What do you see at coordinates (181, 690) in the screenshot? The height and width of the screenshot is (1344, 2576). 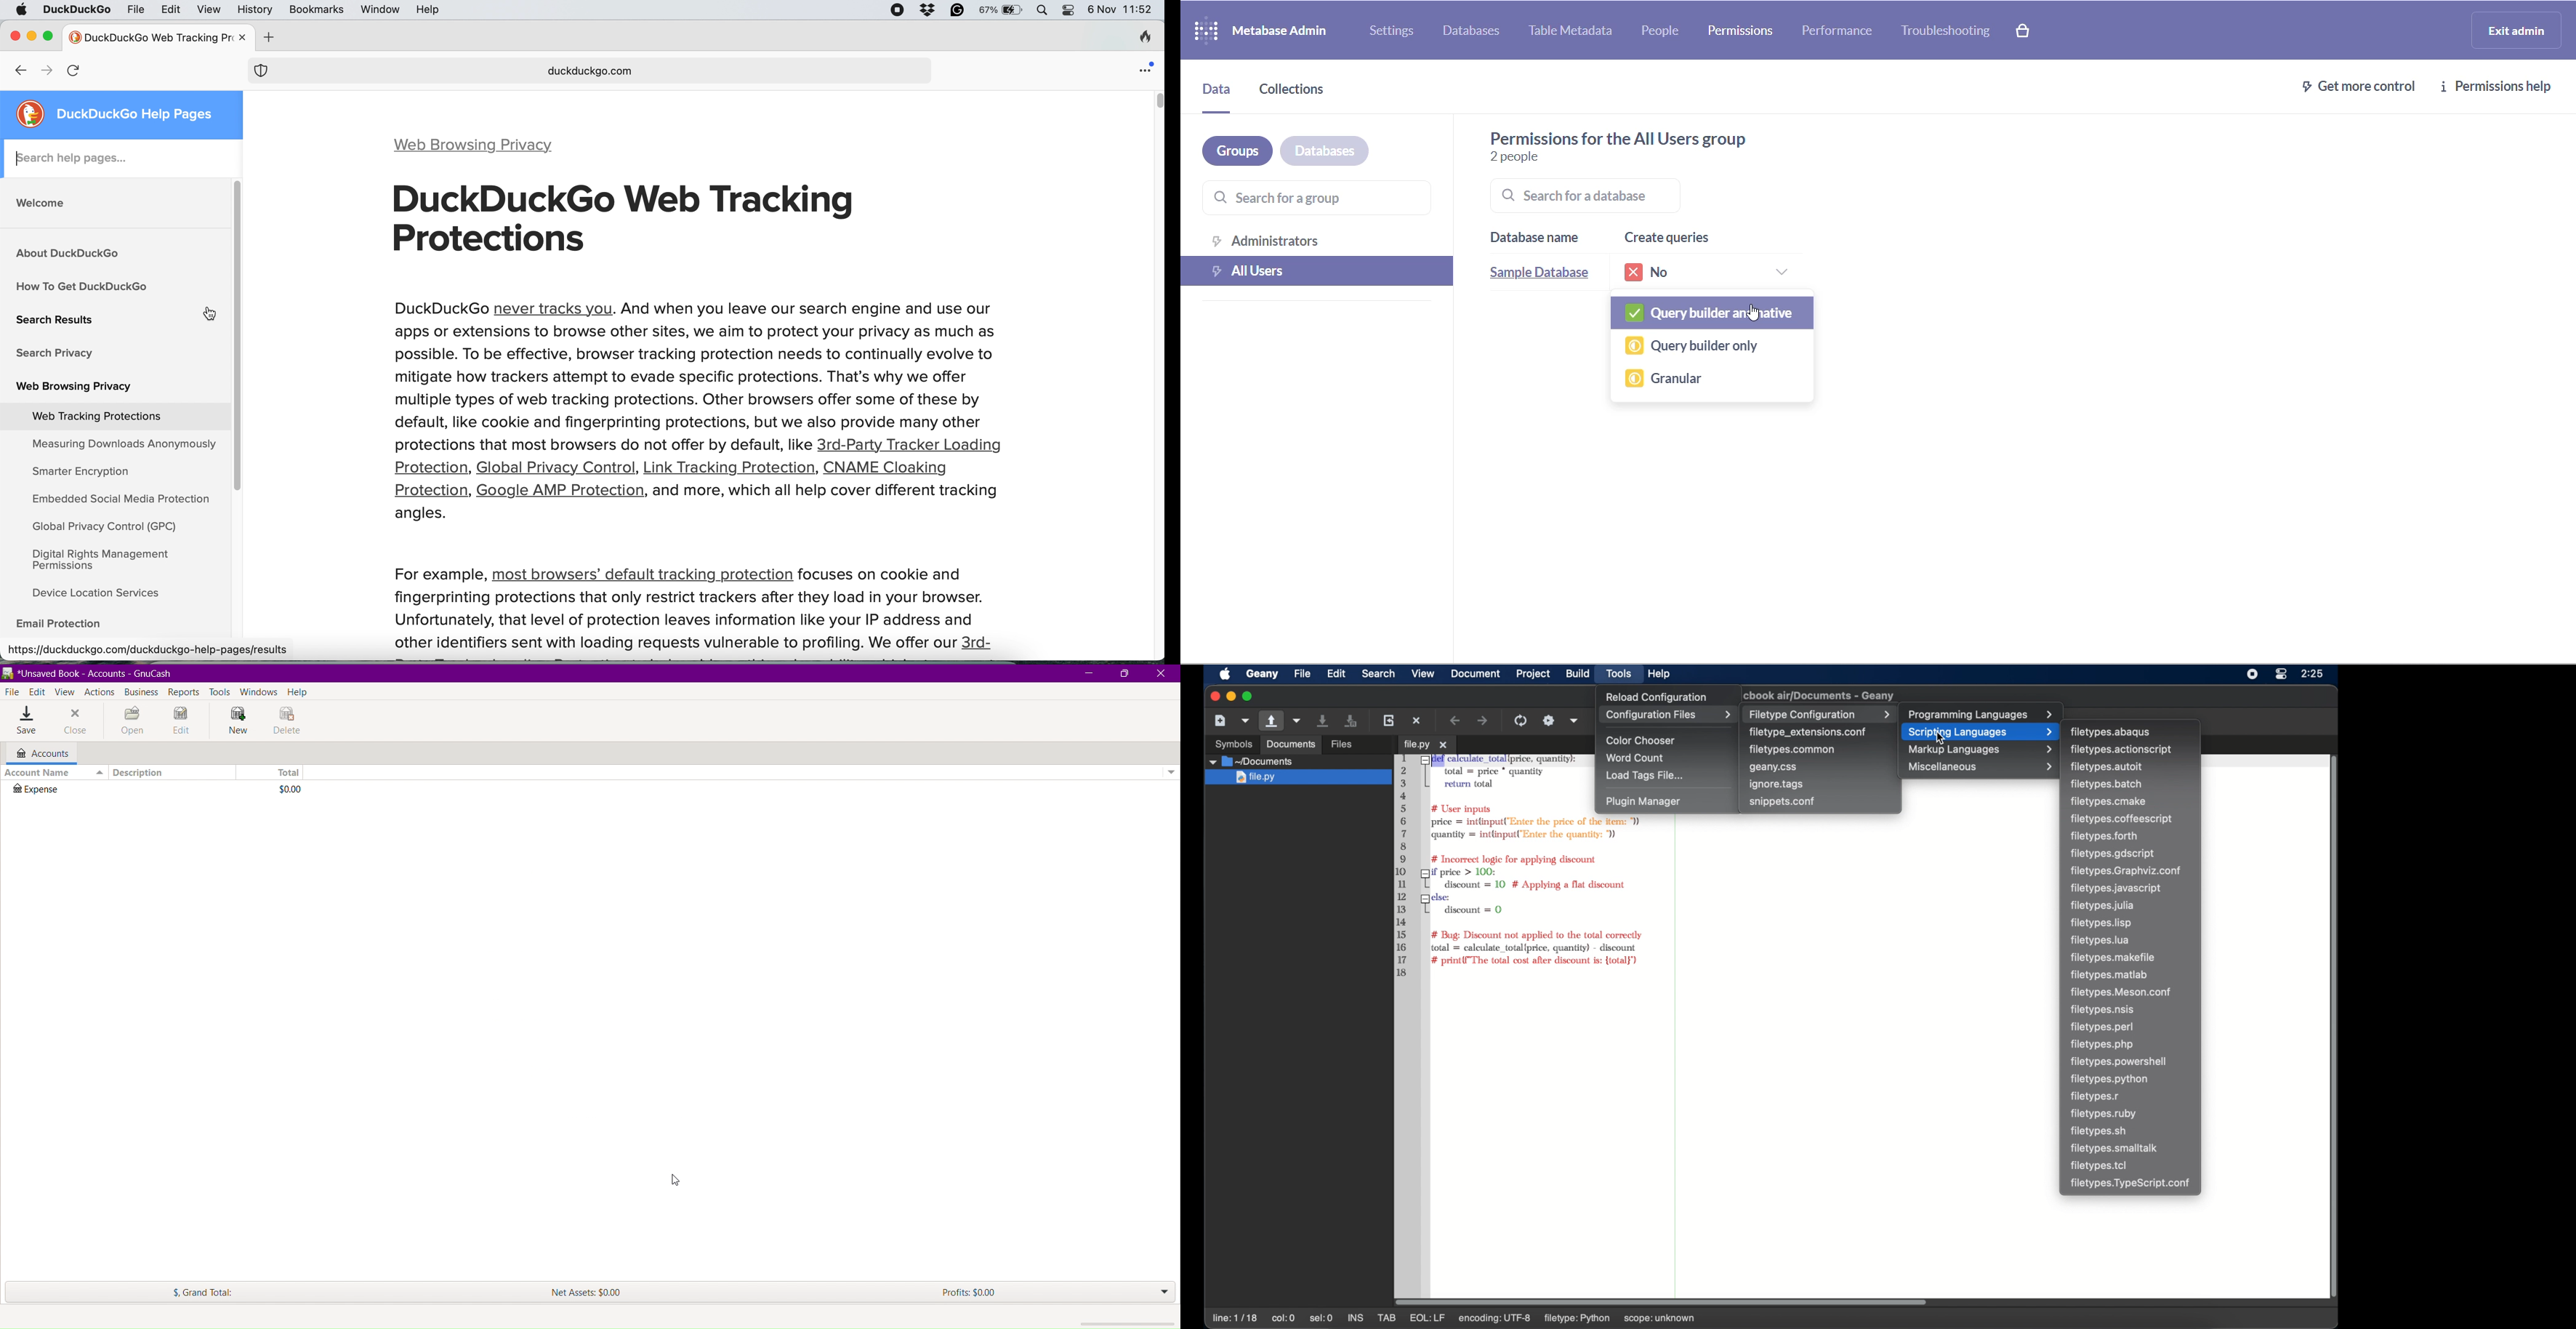 I see `Reports` at bounding box center [181, 690].